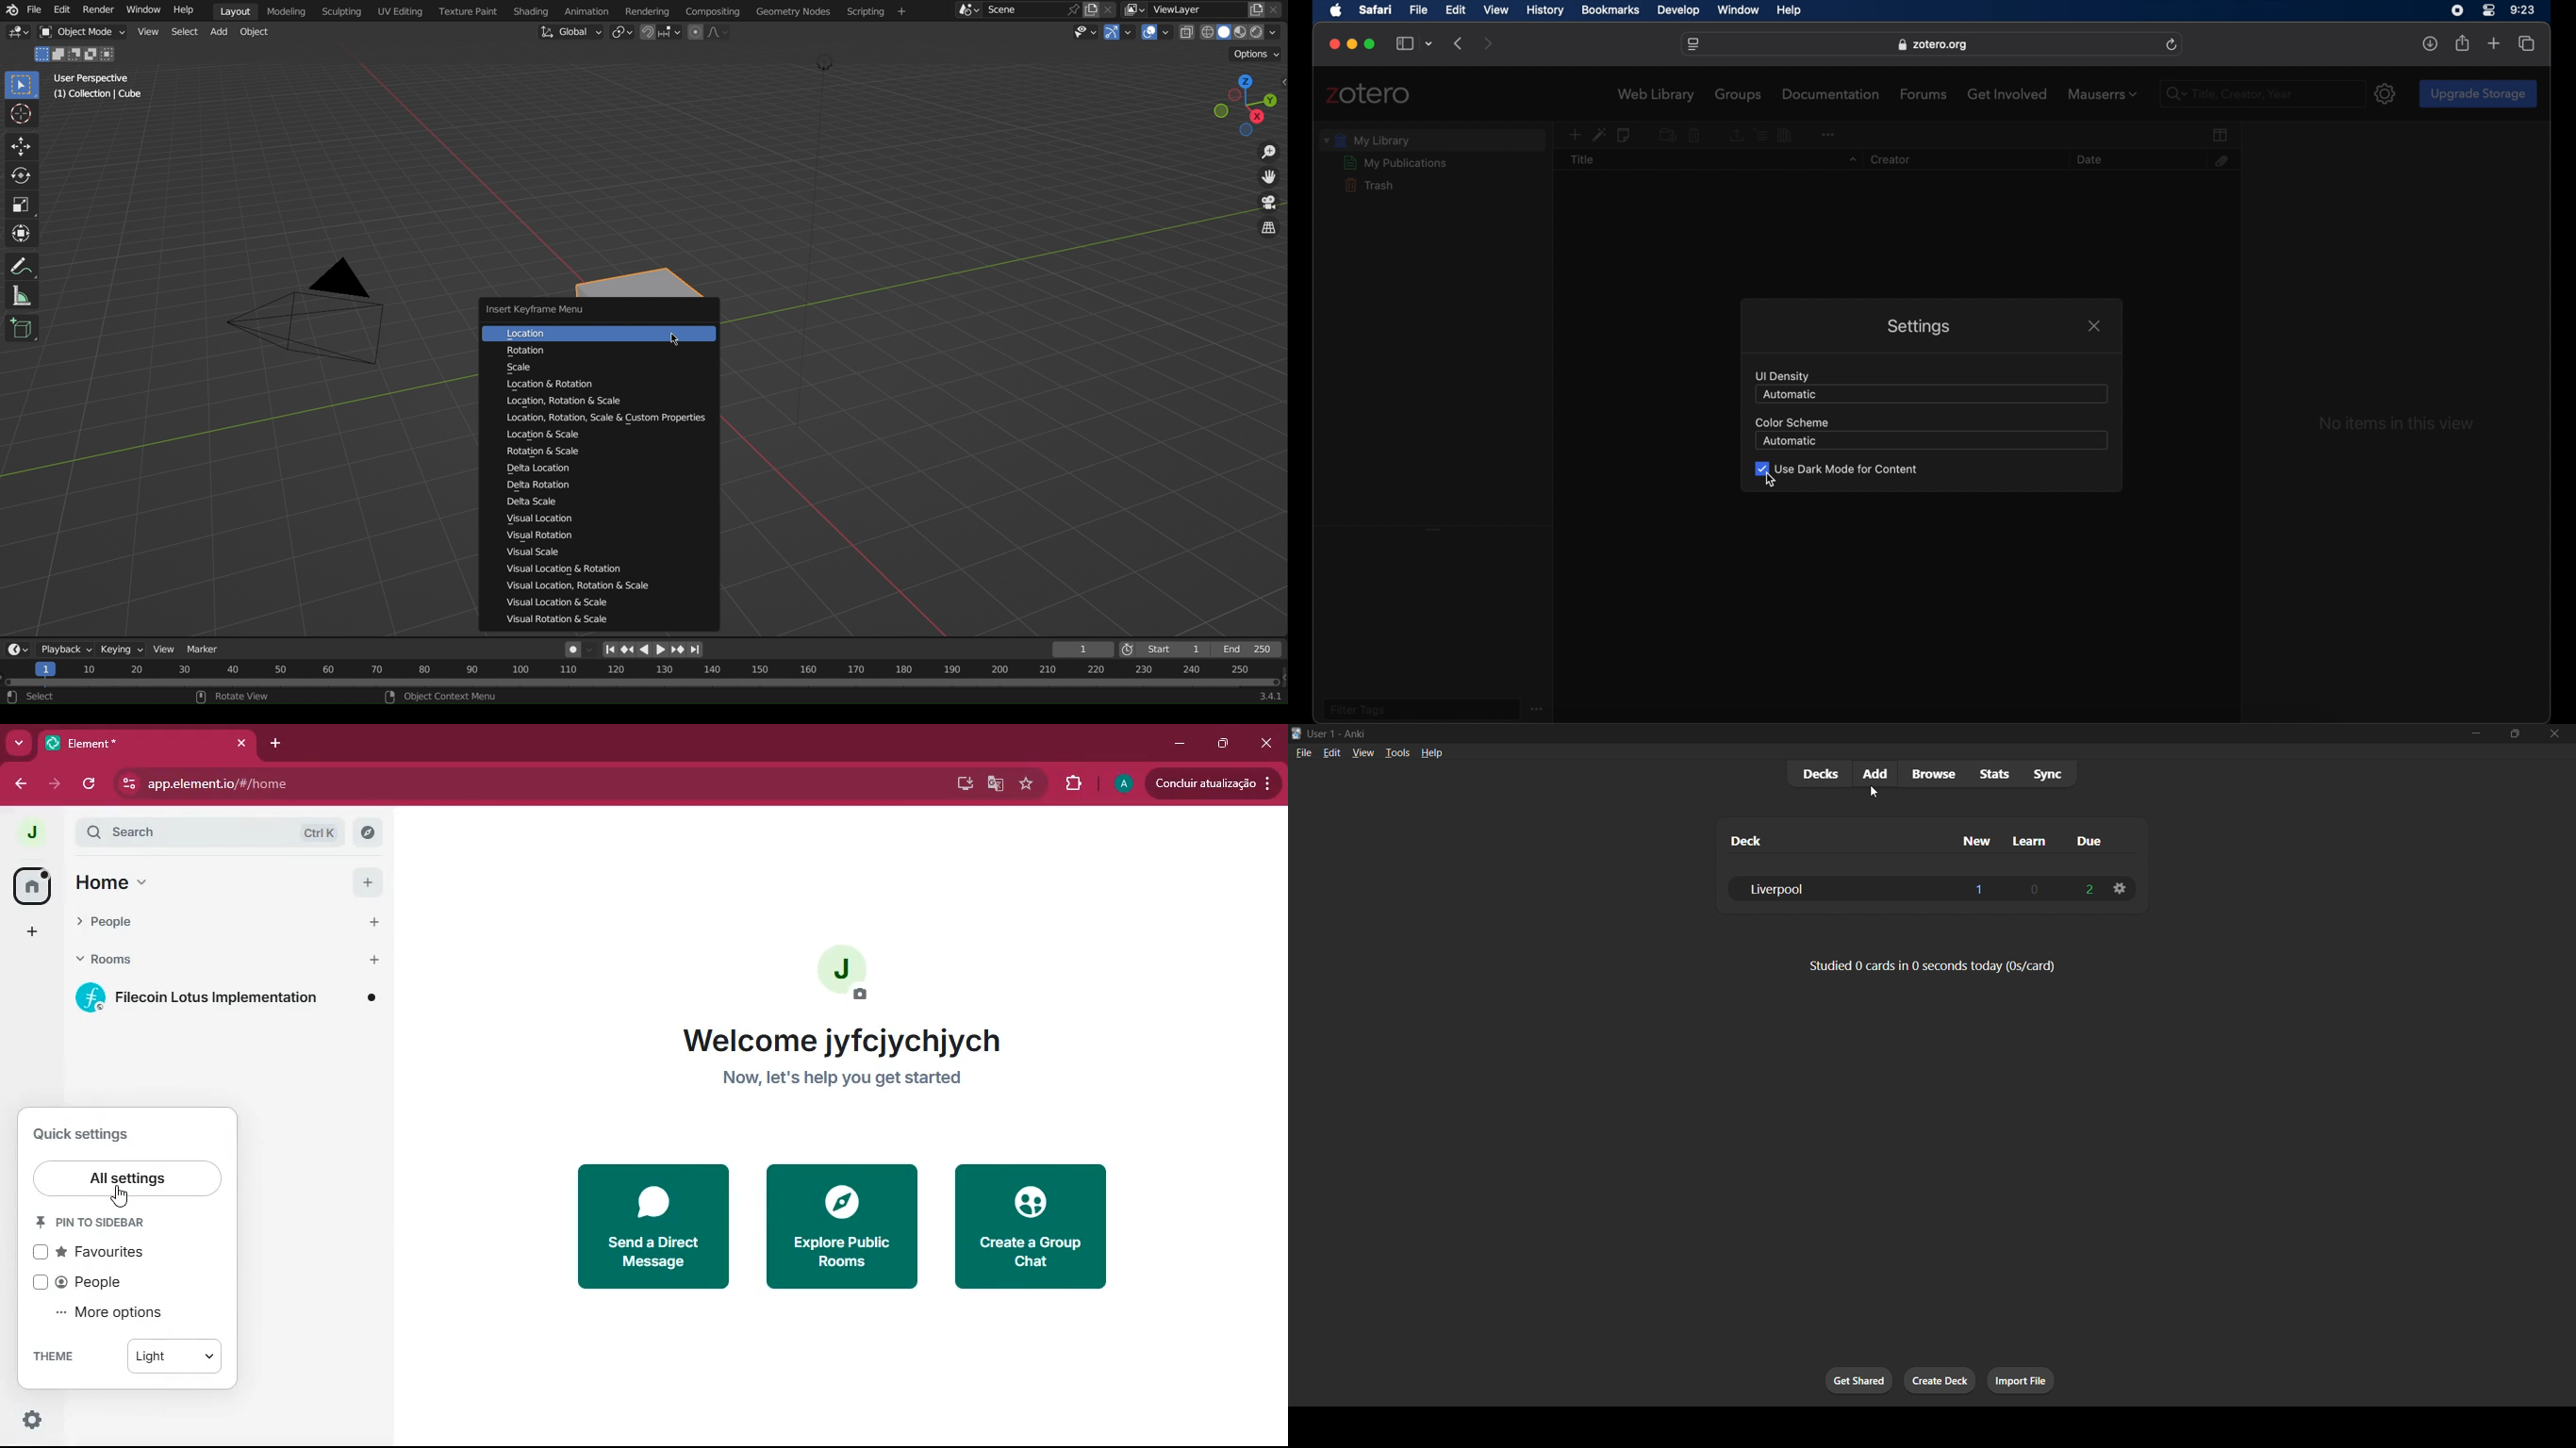 The image size is (2576, 1456). I want to click on tools, so click(1395, 754).